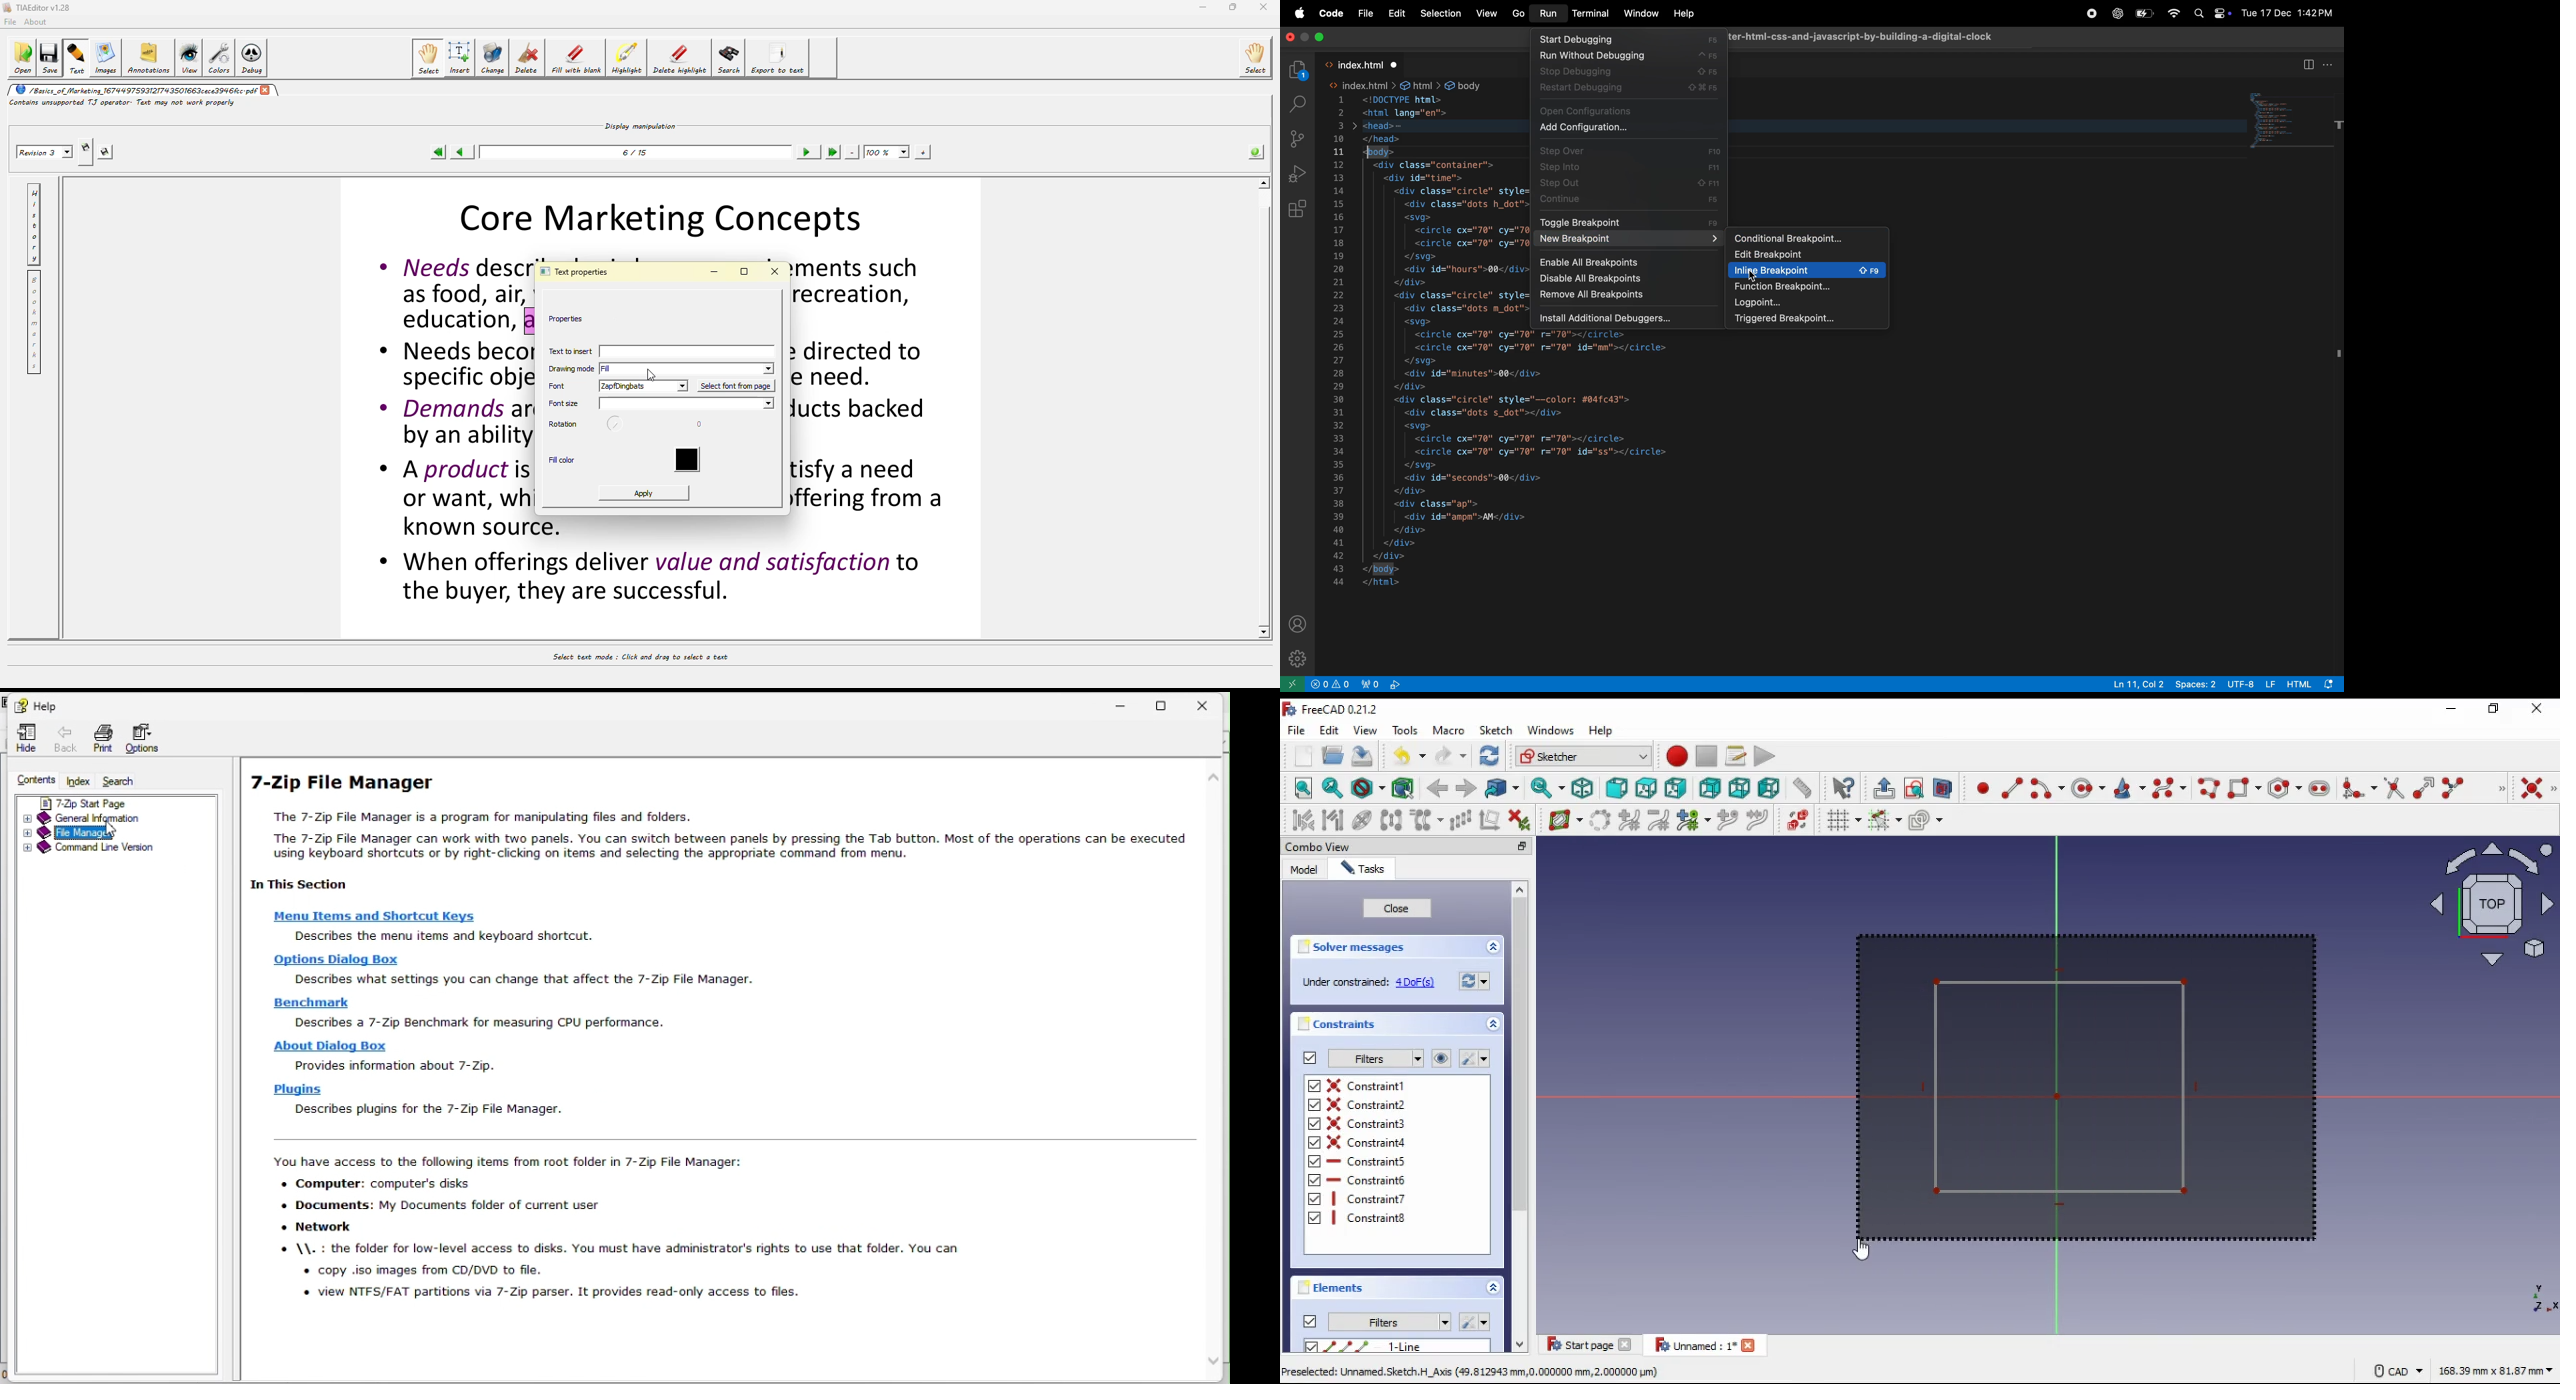  Describe the element at coordinates (2496, 1369) in the screenshot. I see `canvas size` at that location.